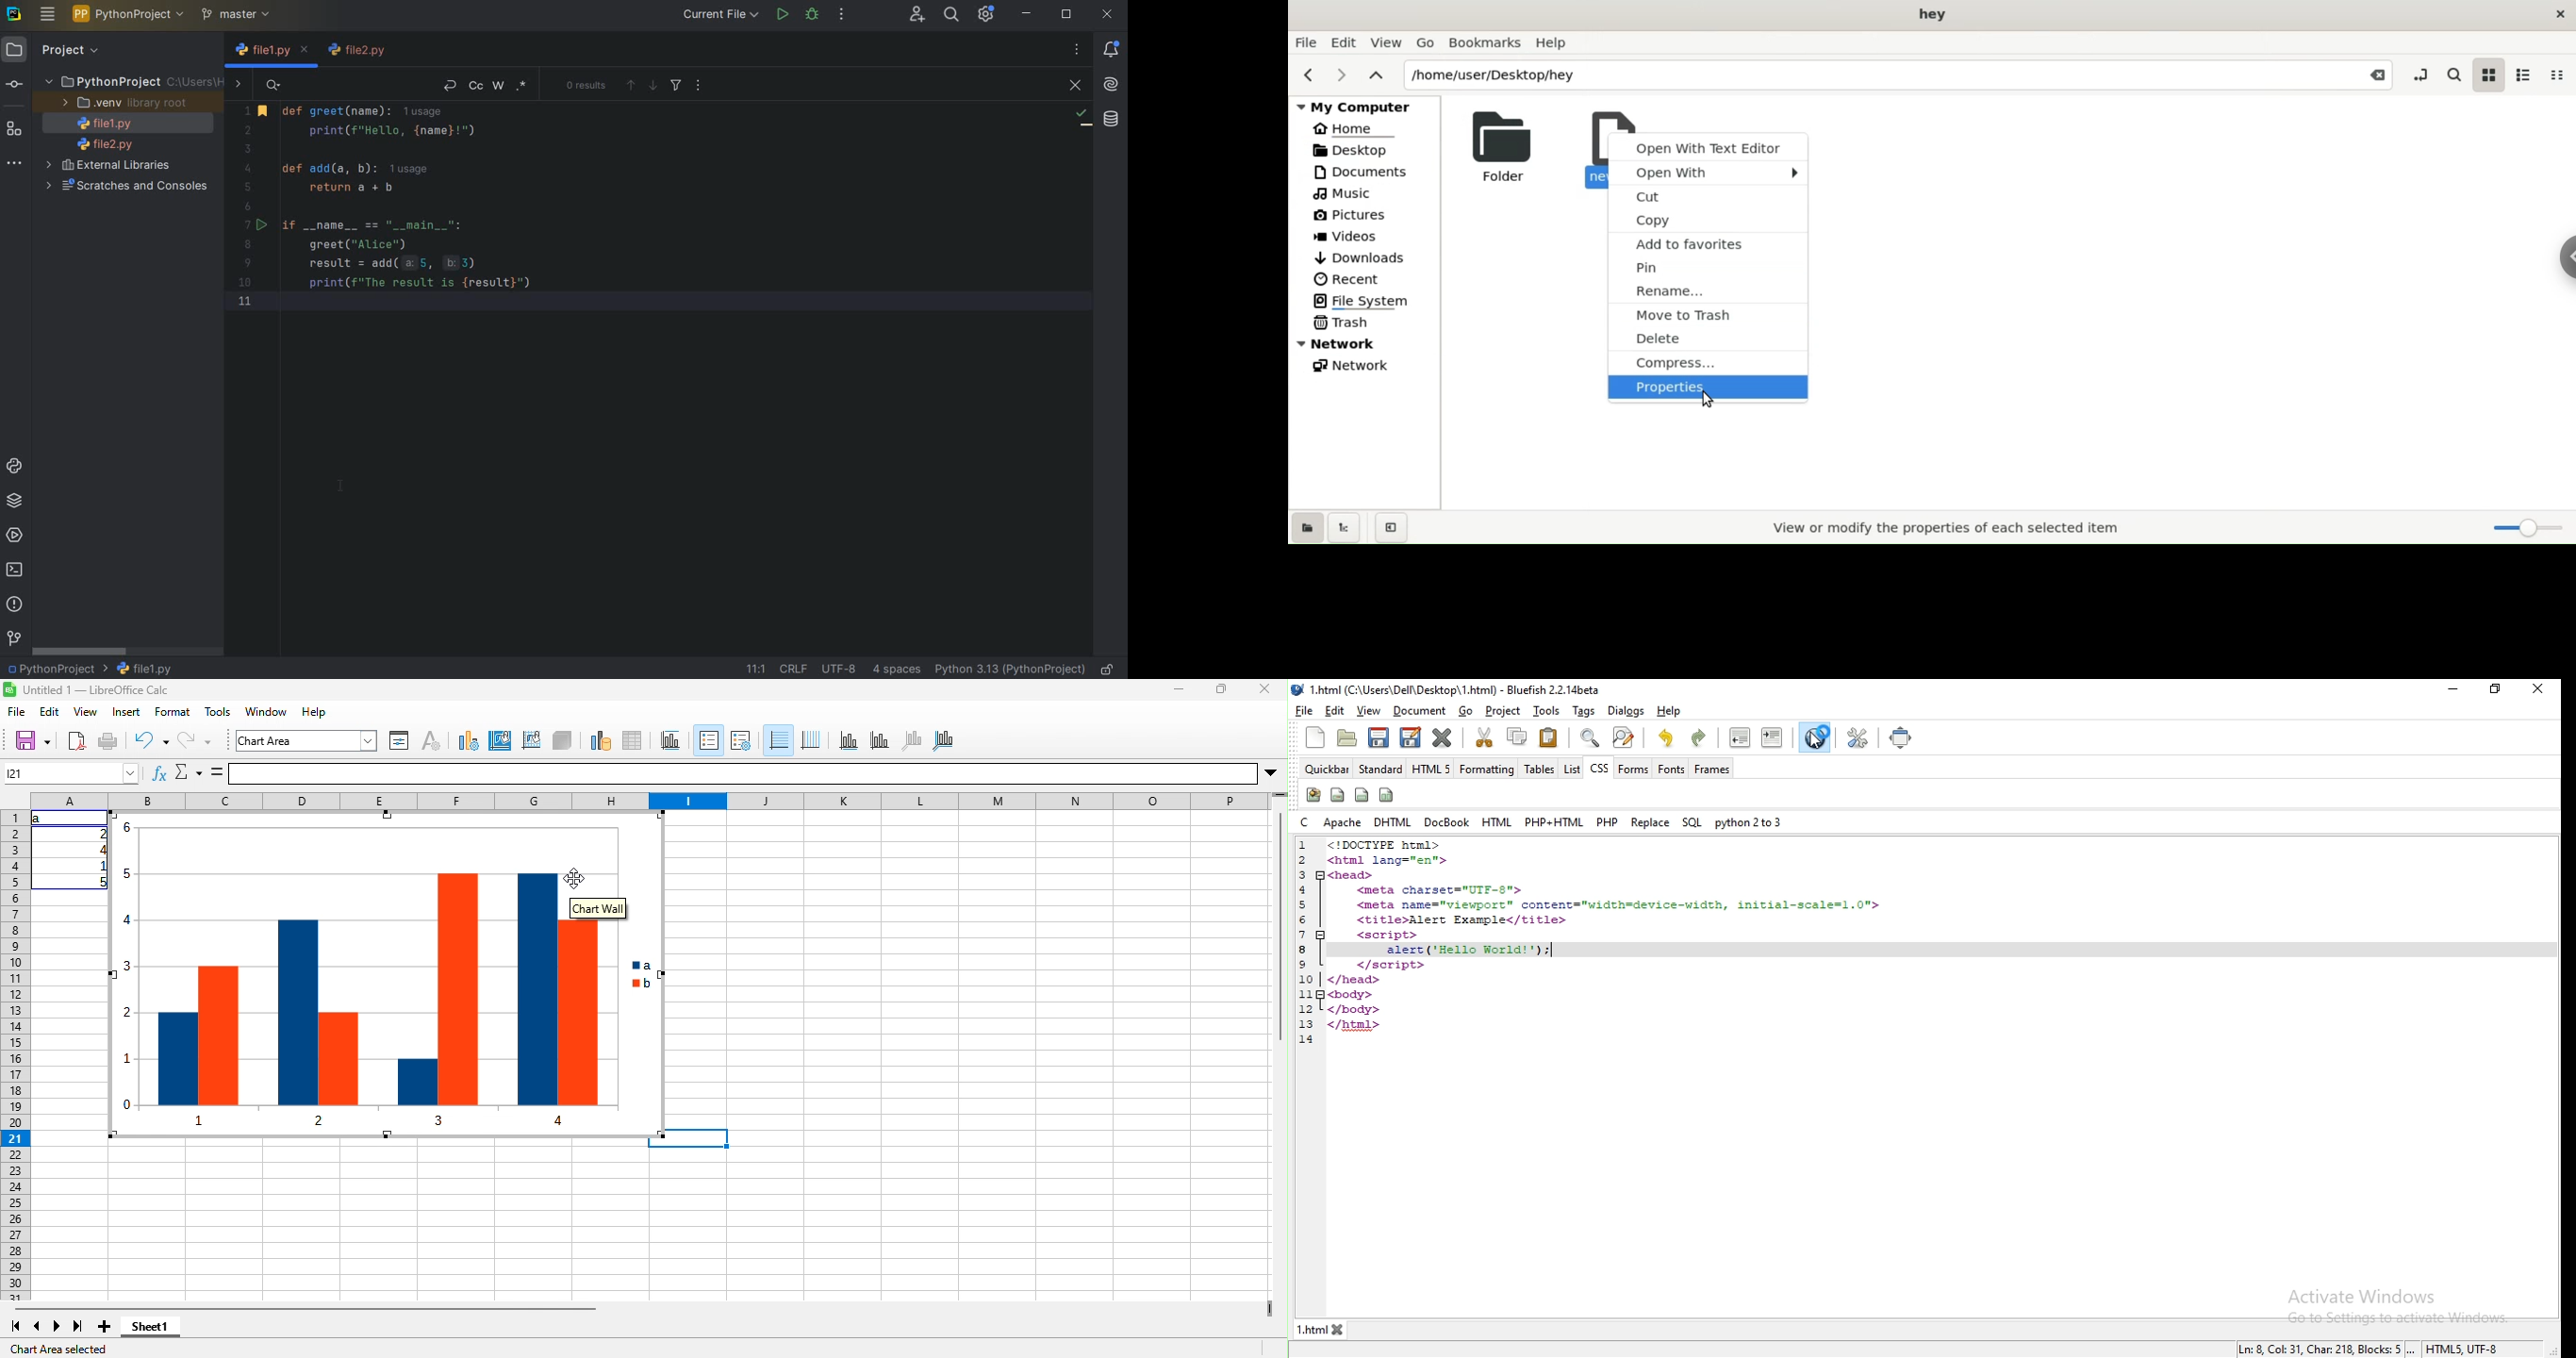  What do you see at coordinates (573, 878) in the screenshot?
I see `cursor` at bounding box center [573, 878].